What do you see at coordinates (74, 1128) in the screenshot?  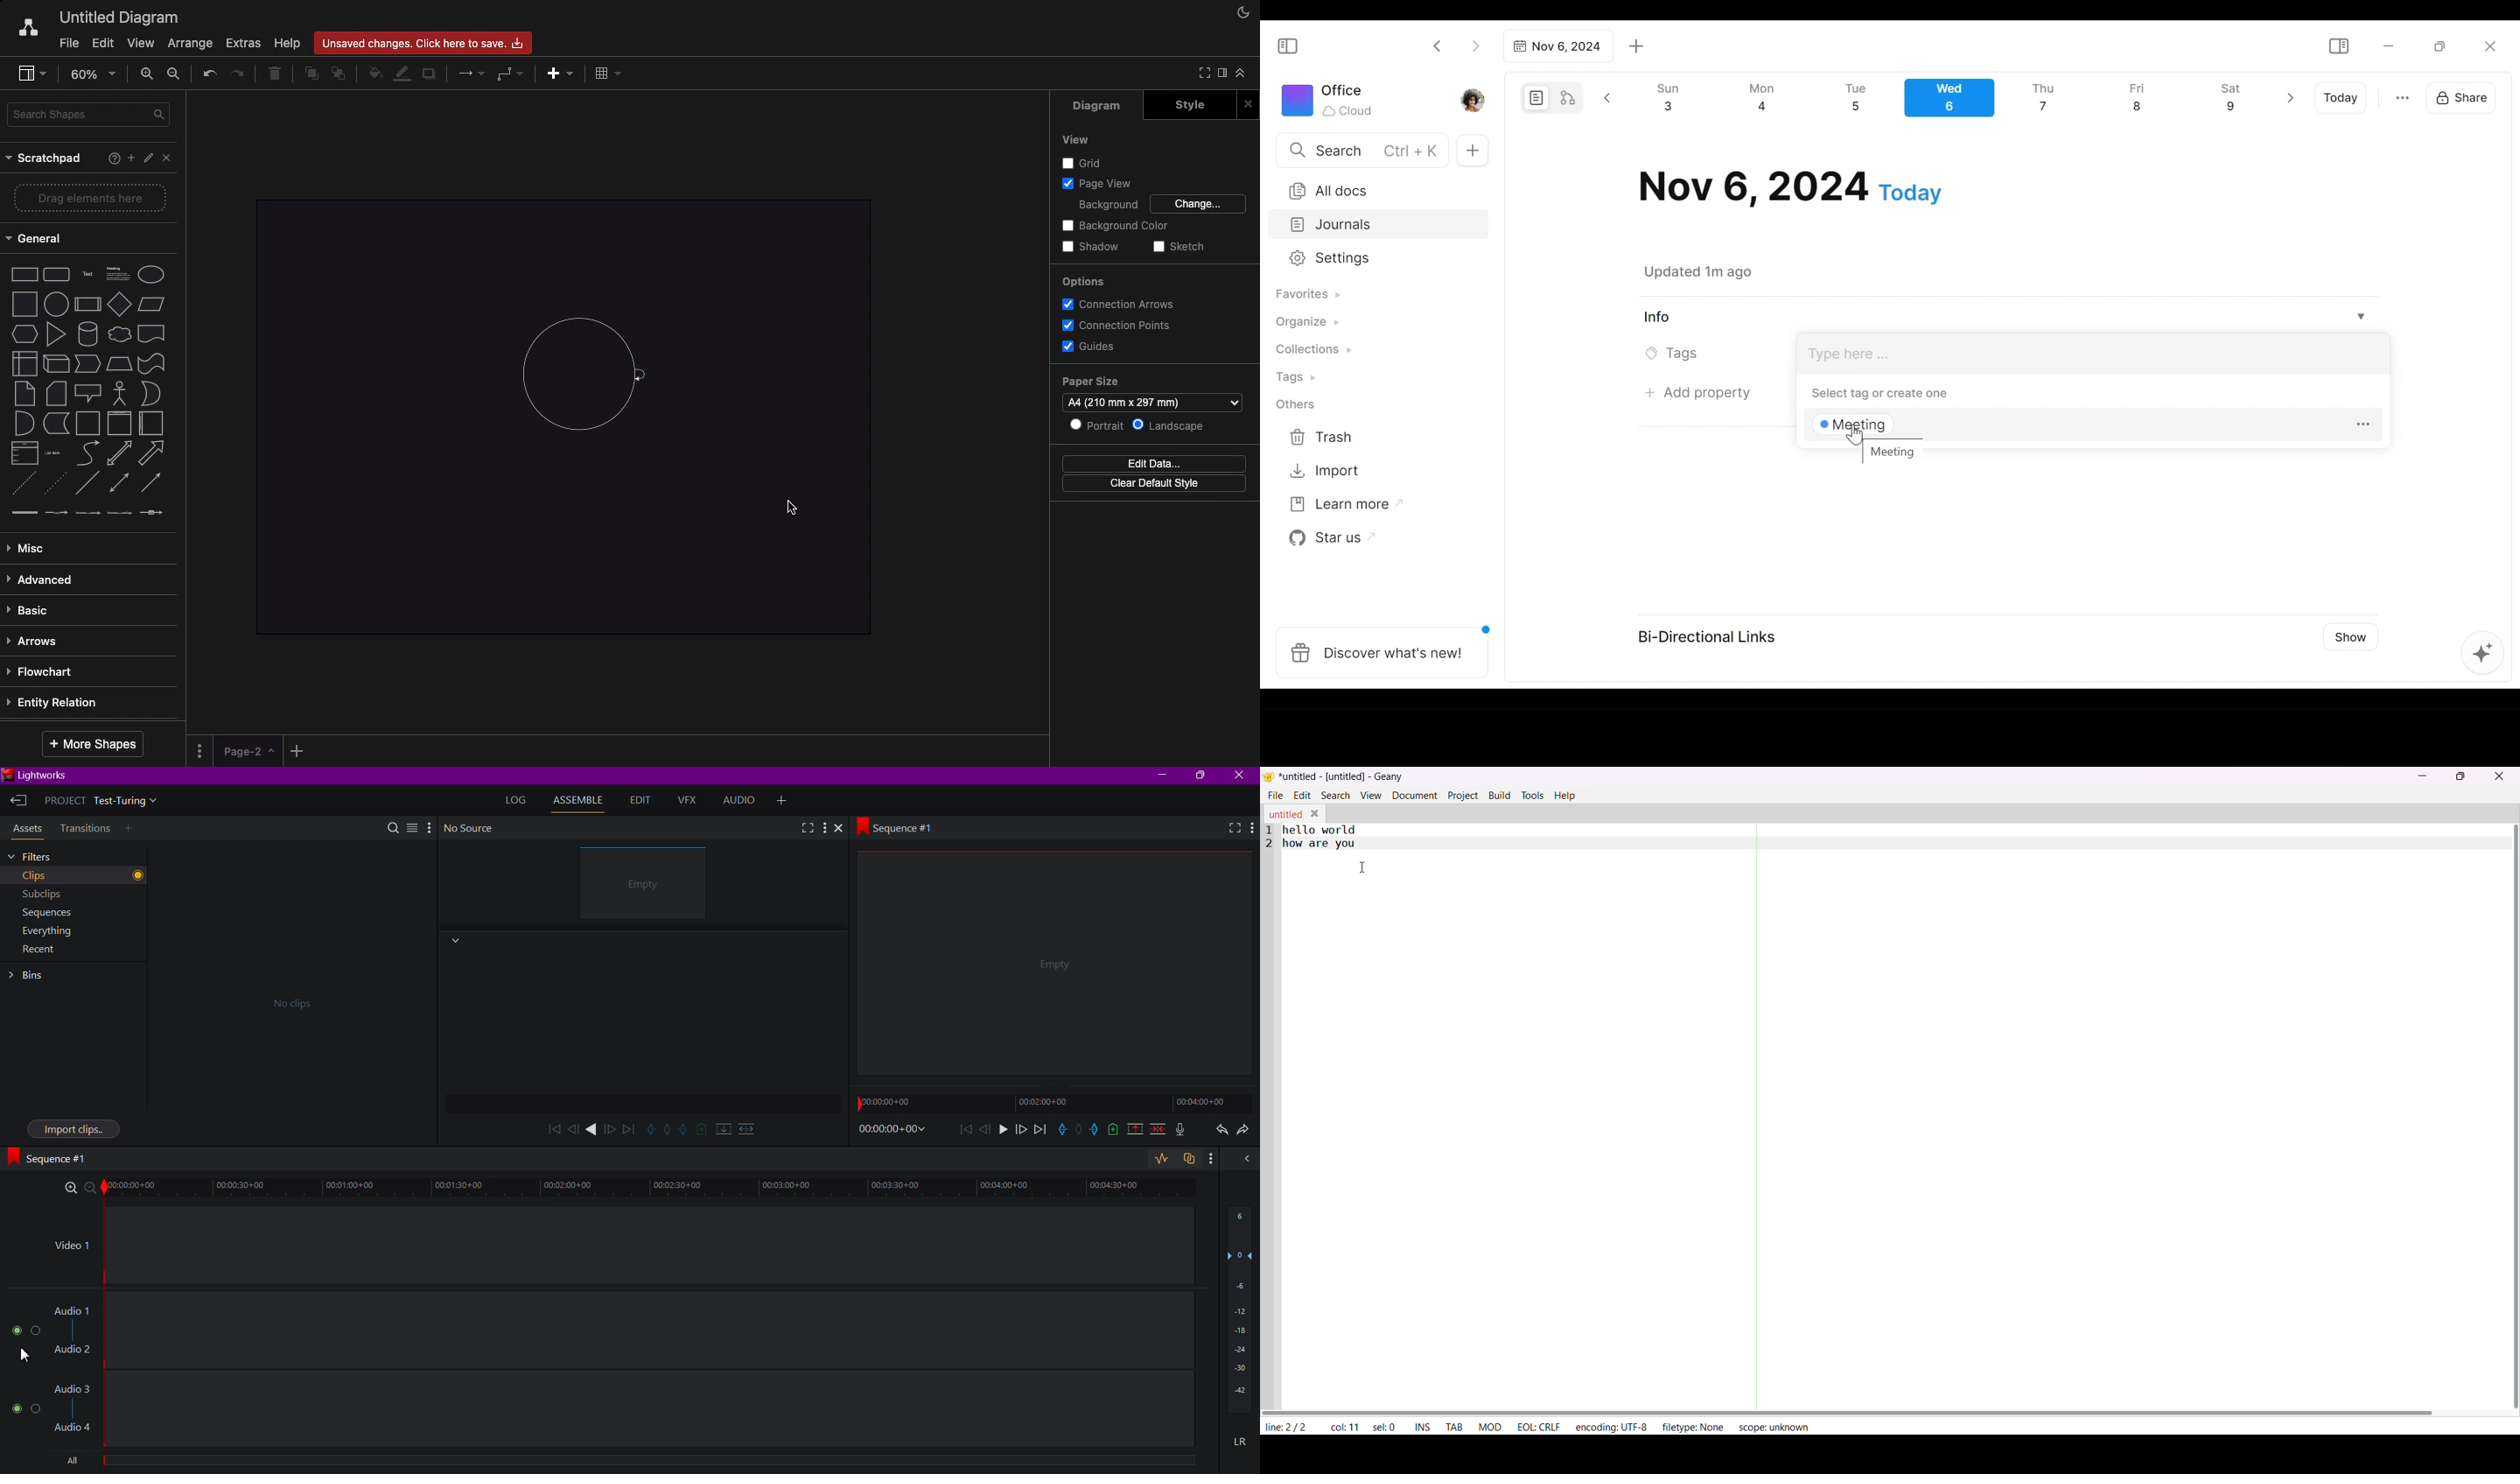 I see `Import clips` at bounding box center [74, 1128].